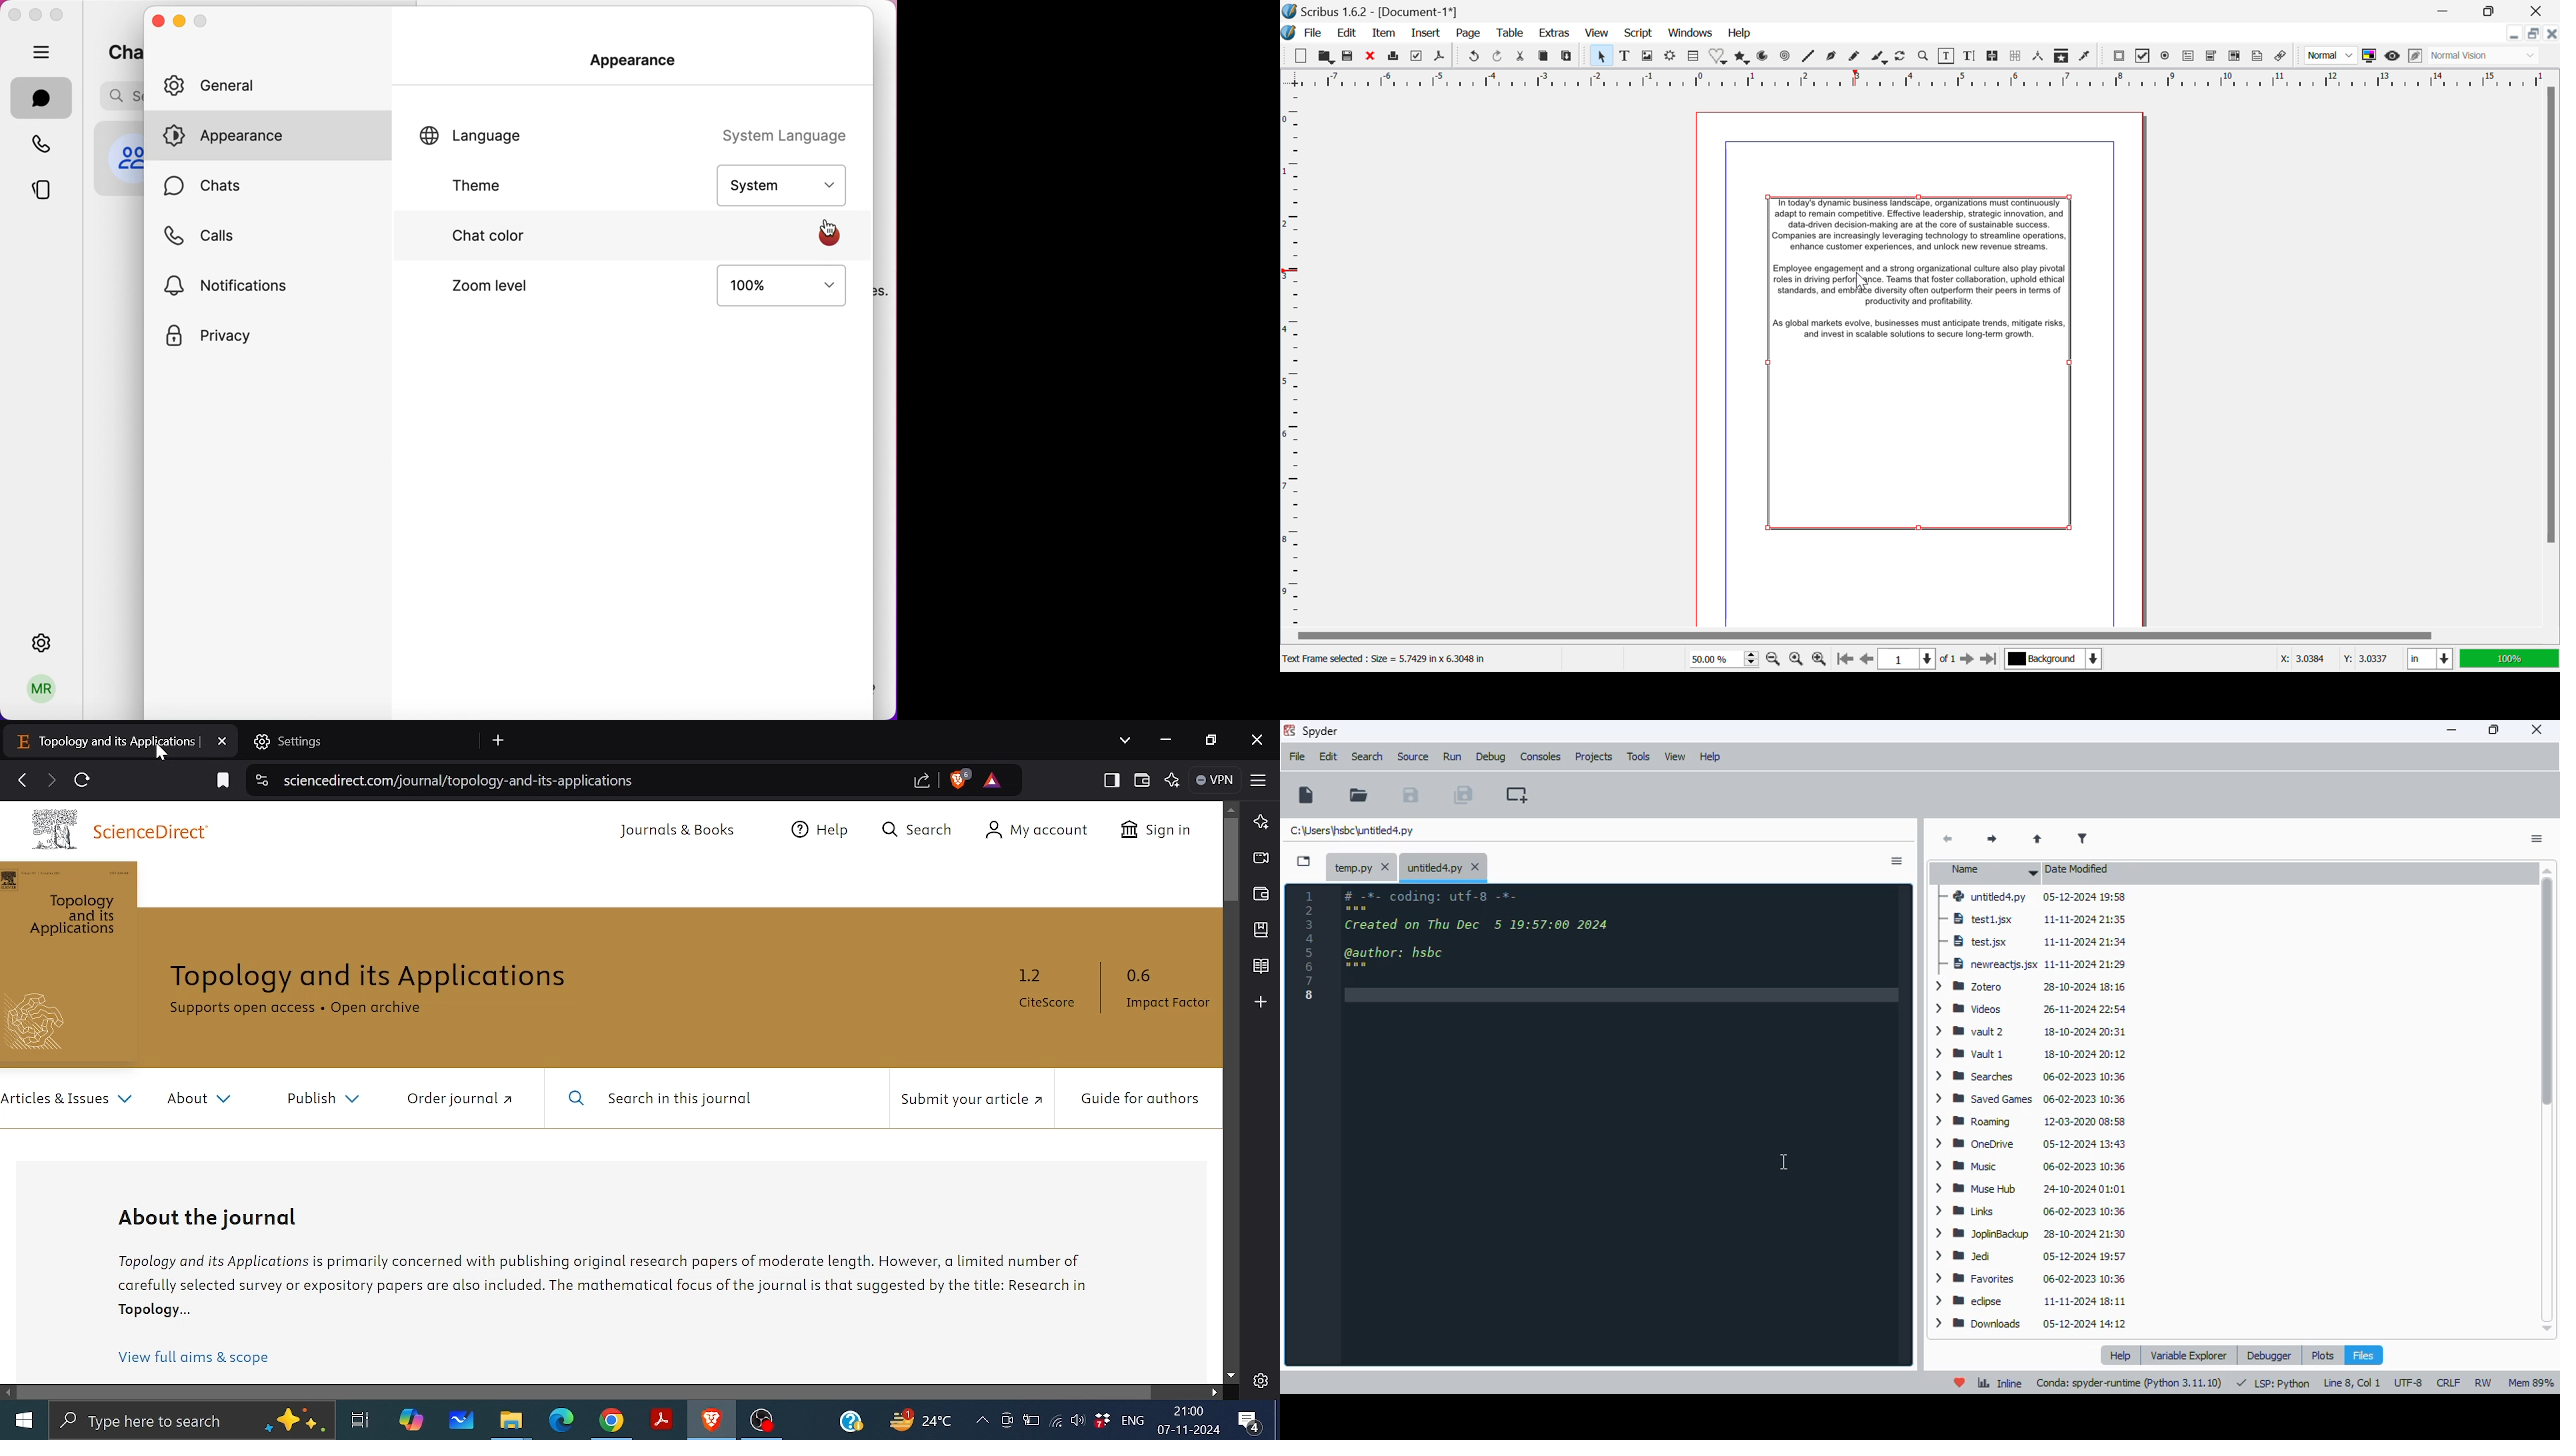 The image size is (2576, 1456). I want to click on new file, so click(1306, 795).